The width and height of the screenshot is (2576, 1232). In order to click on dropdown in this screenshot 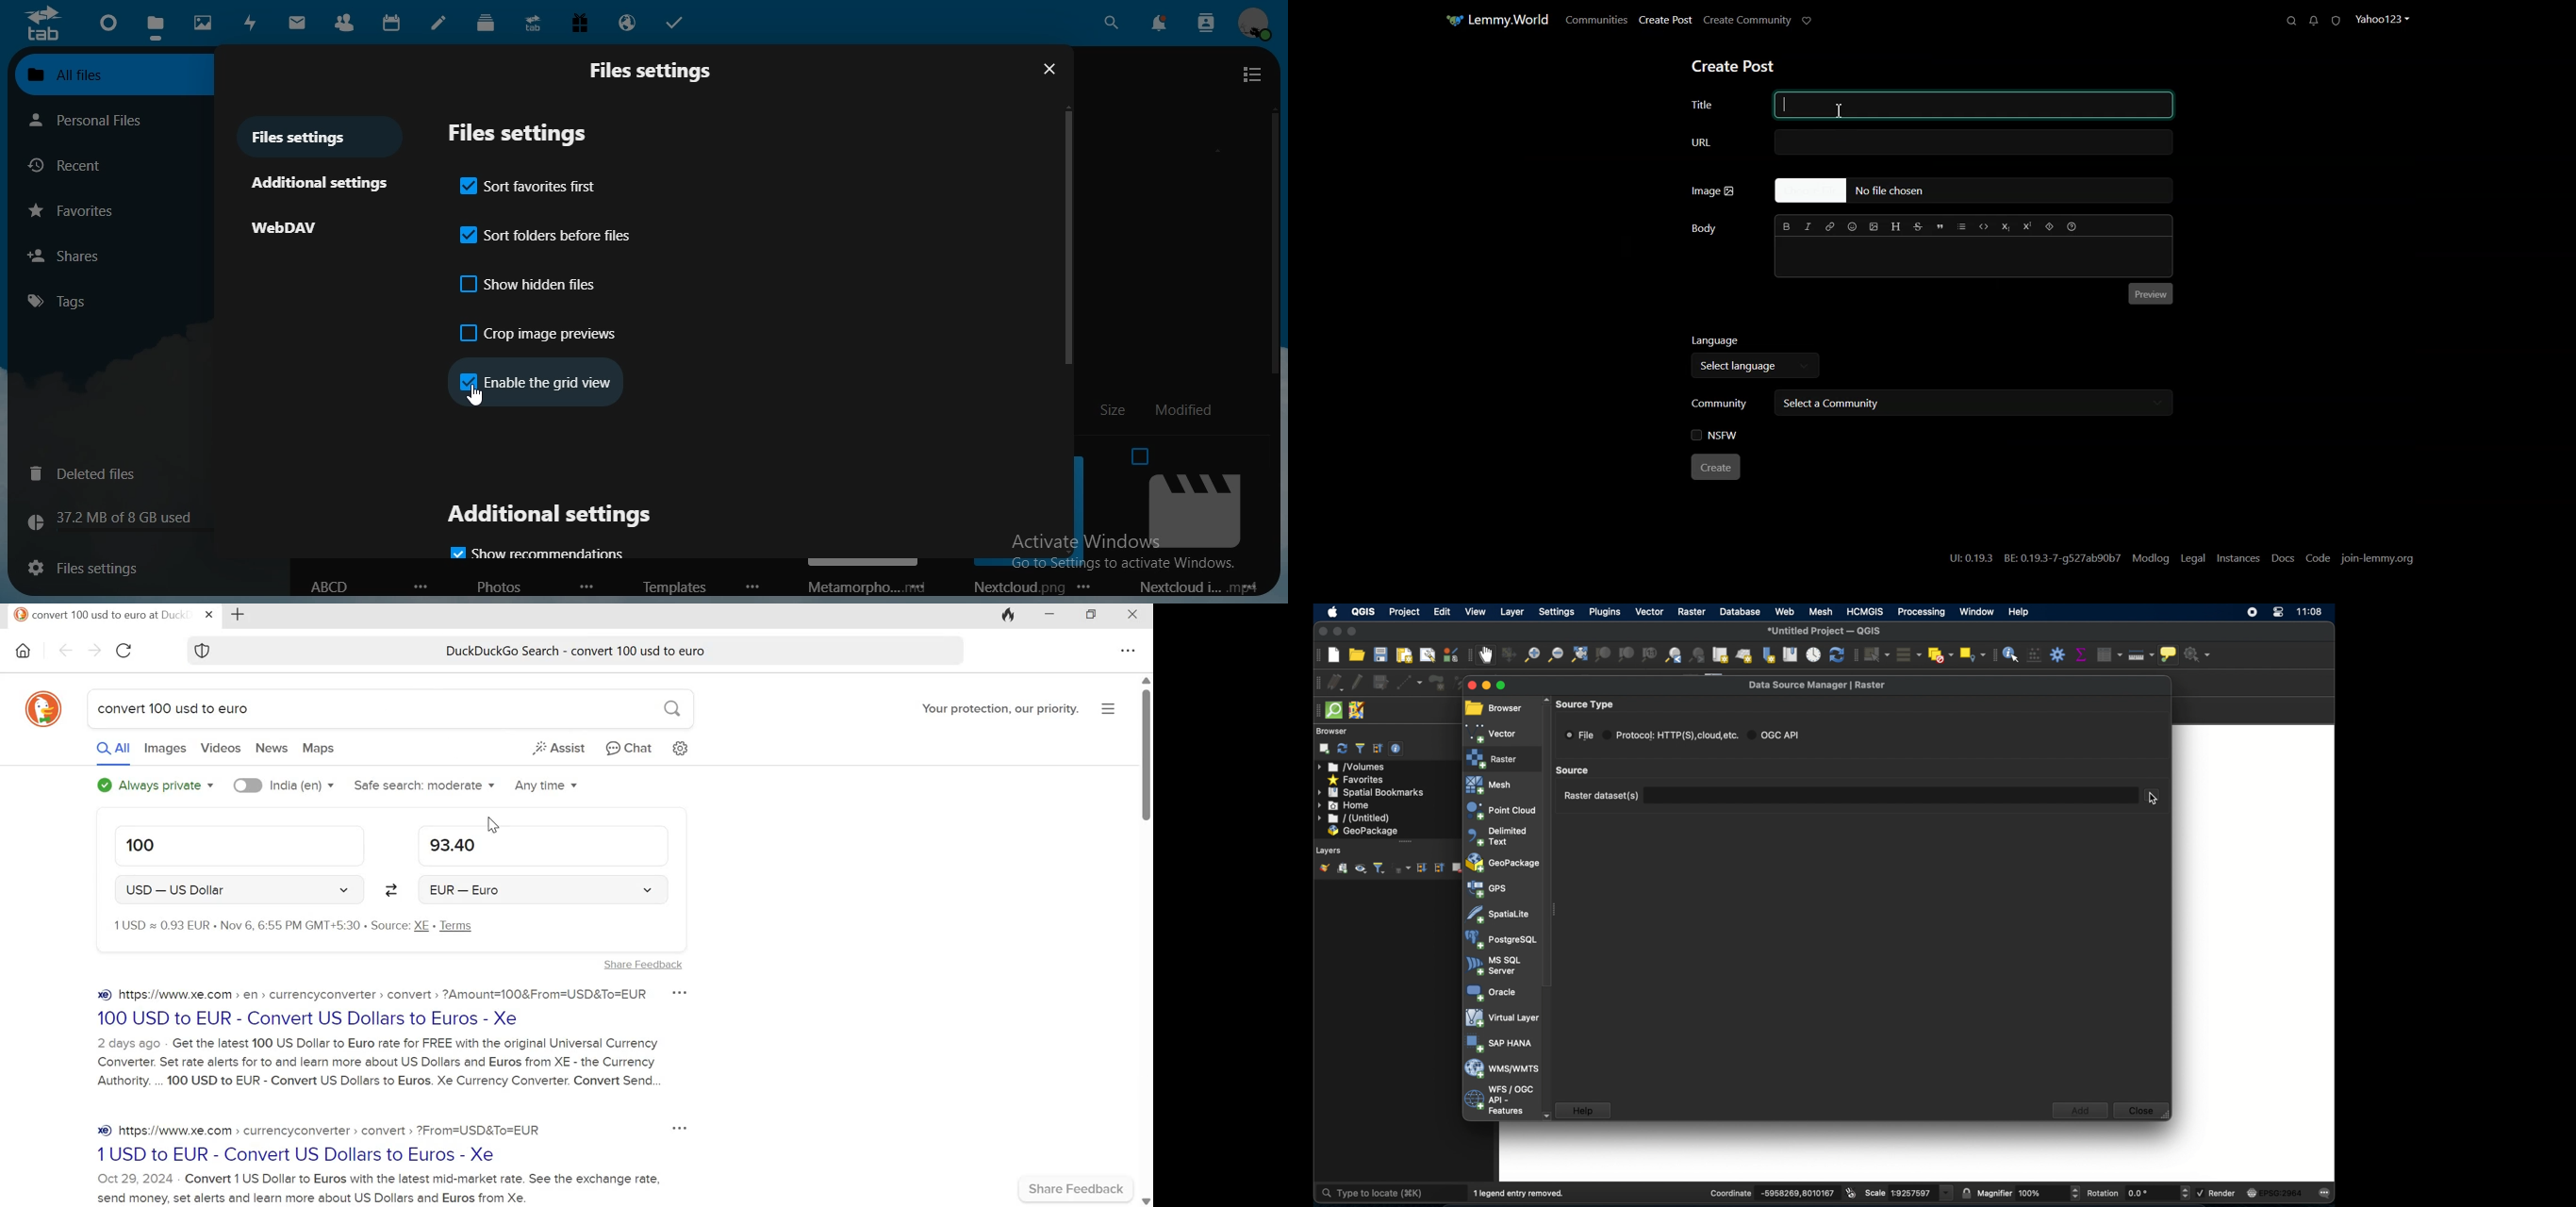, I will do `click(1947, 1193)`.